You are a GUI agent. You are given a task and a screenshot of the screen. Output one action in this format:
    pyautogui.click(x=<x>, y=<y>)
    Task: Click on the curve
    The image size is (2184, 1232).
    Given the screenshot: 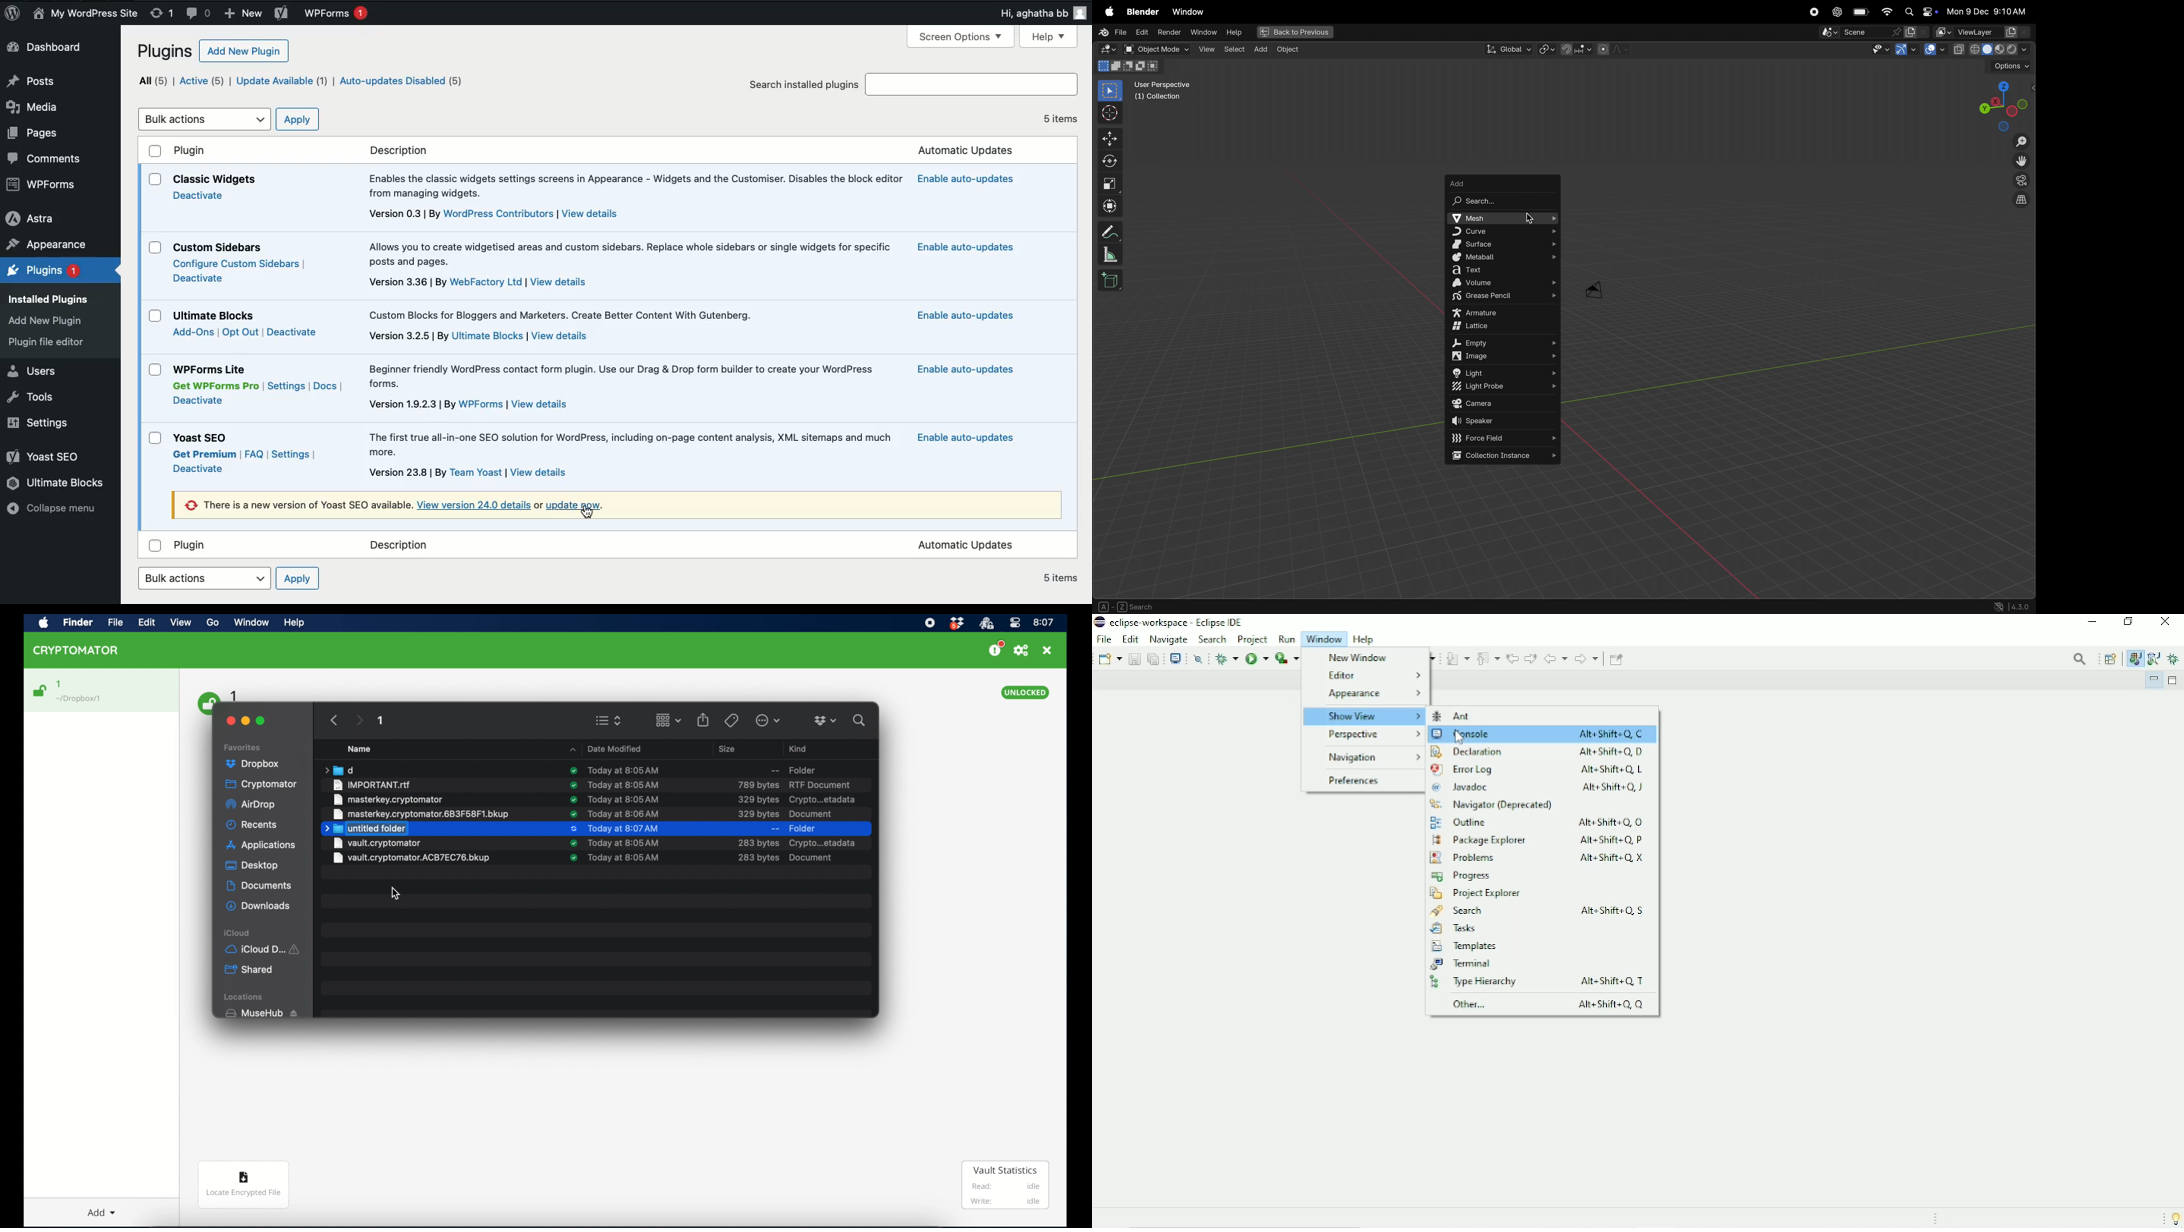 What is the action you would take?
    pyautogui.click(x=1501, y=231)
    